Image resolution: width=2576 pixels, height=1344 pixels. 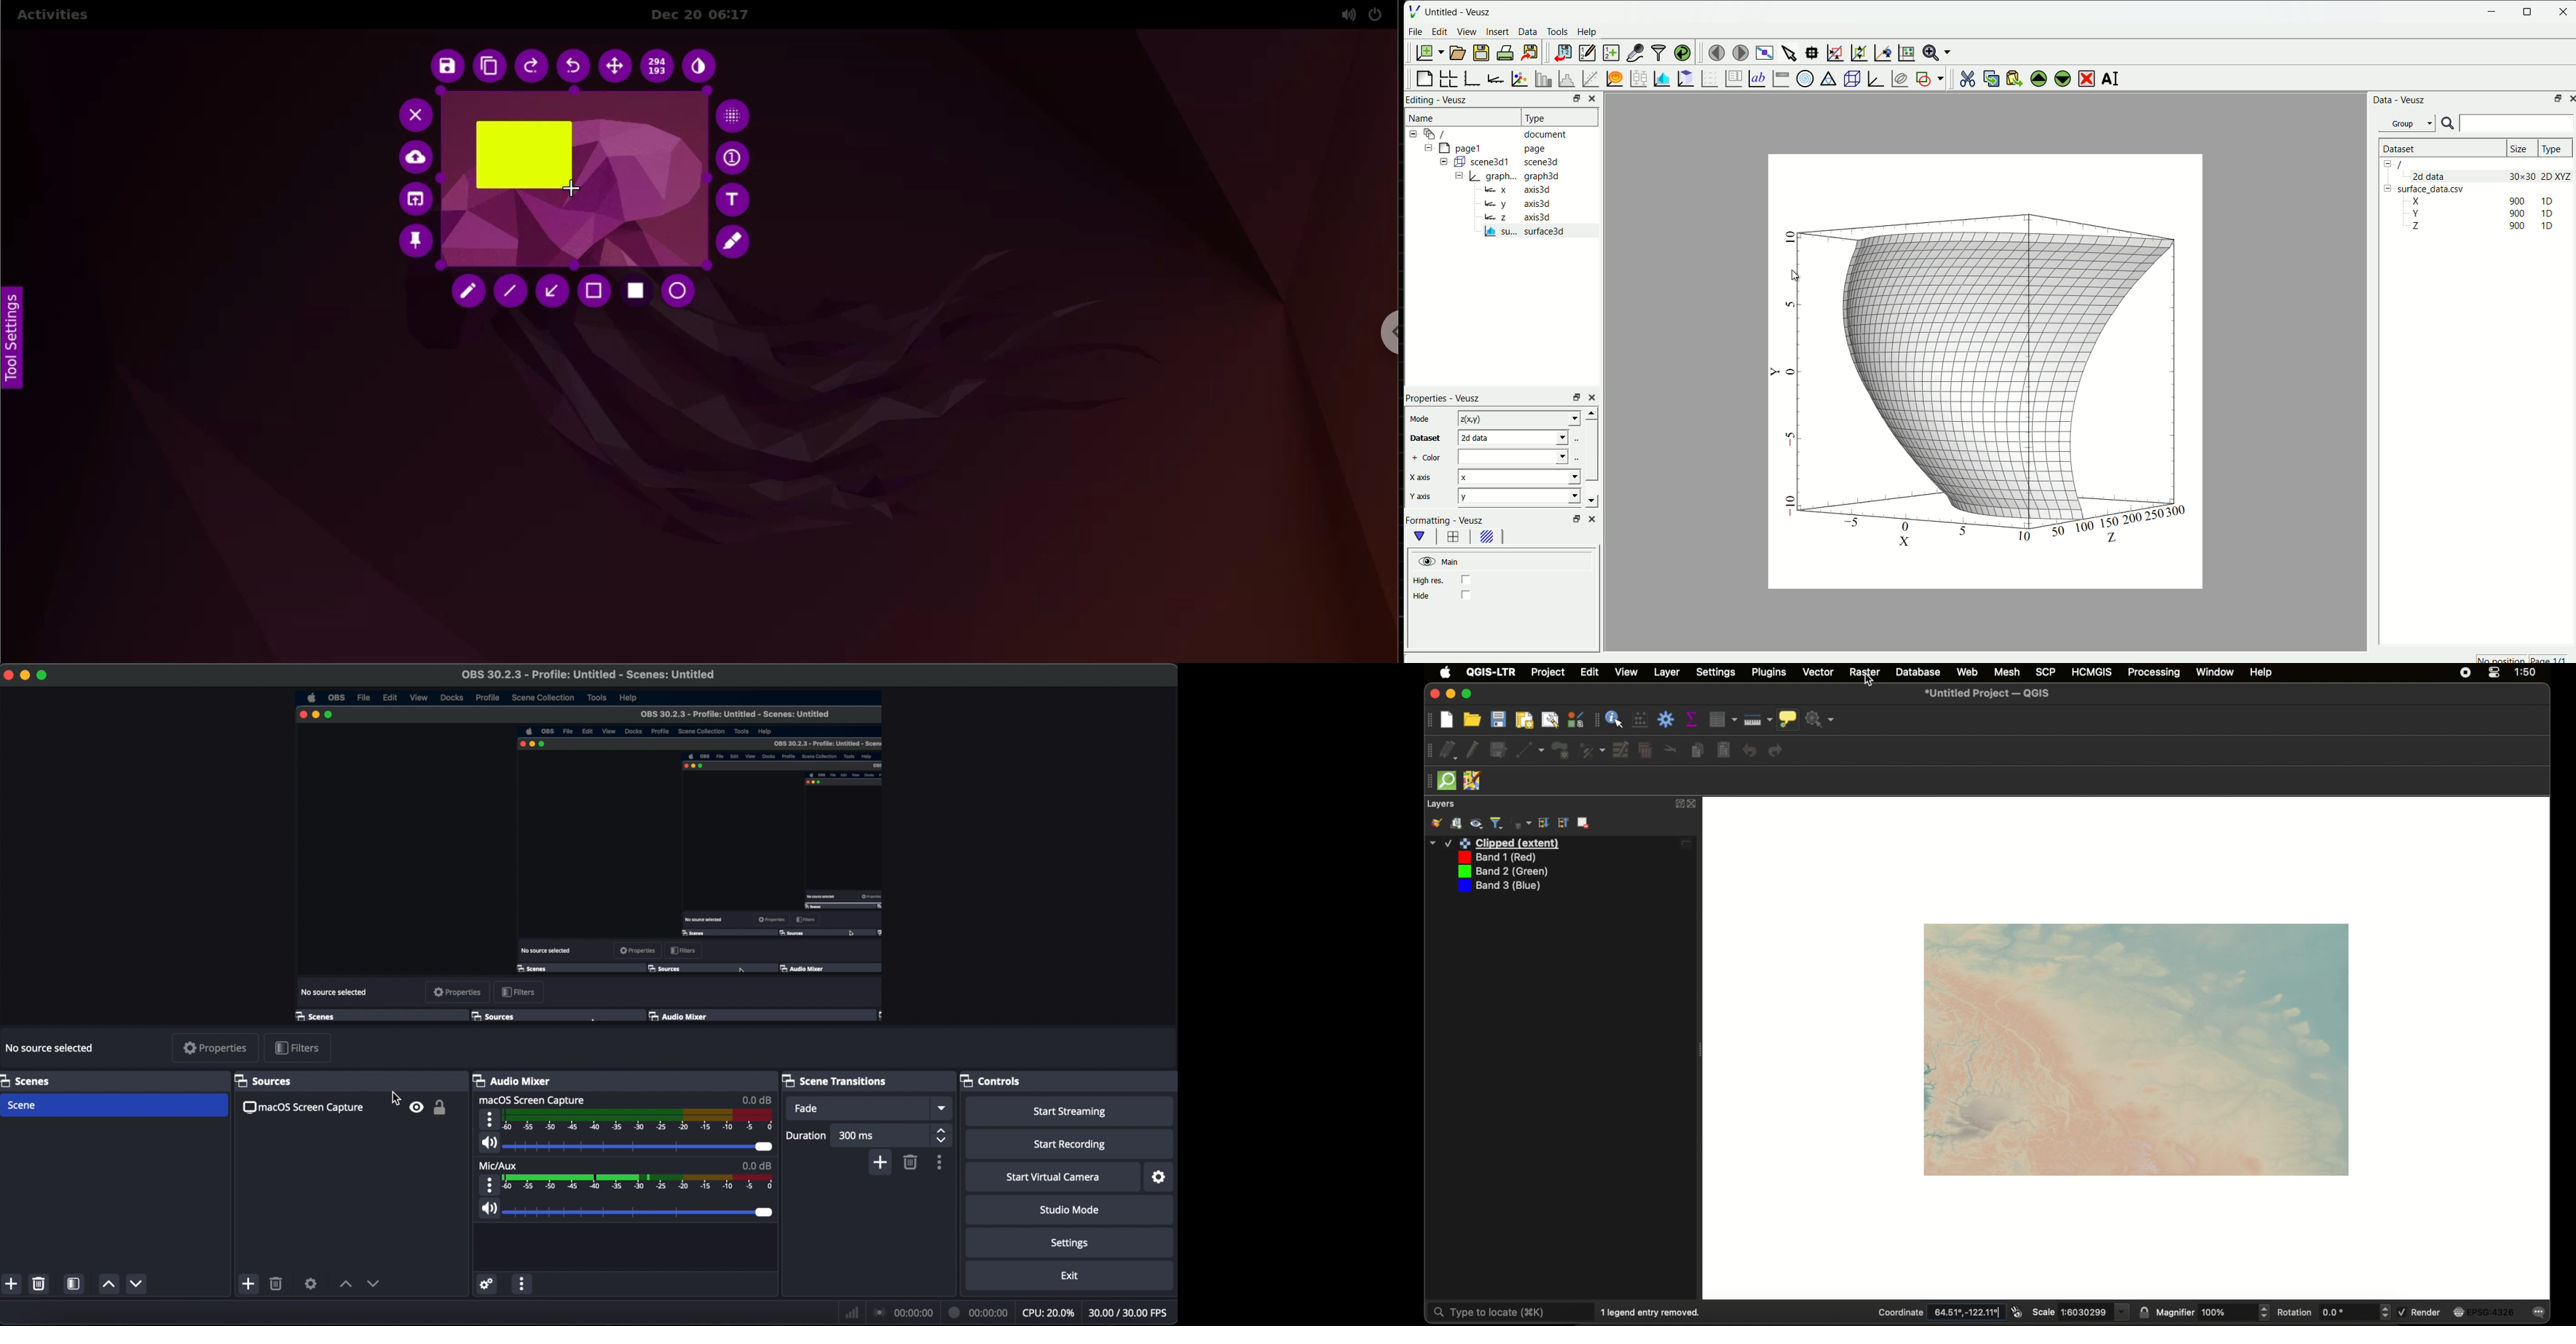 What do you see at coordinates (1453, 537) in the screenshot?
I see `border` at bounding box center [1453, 537].